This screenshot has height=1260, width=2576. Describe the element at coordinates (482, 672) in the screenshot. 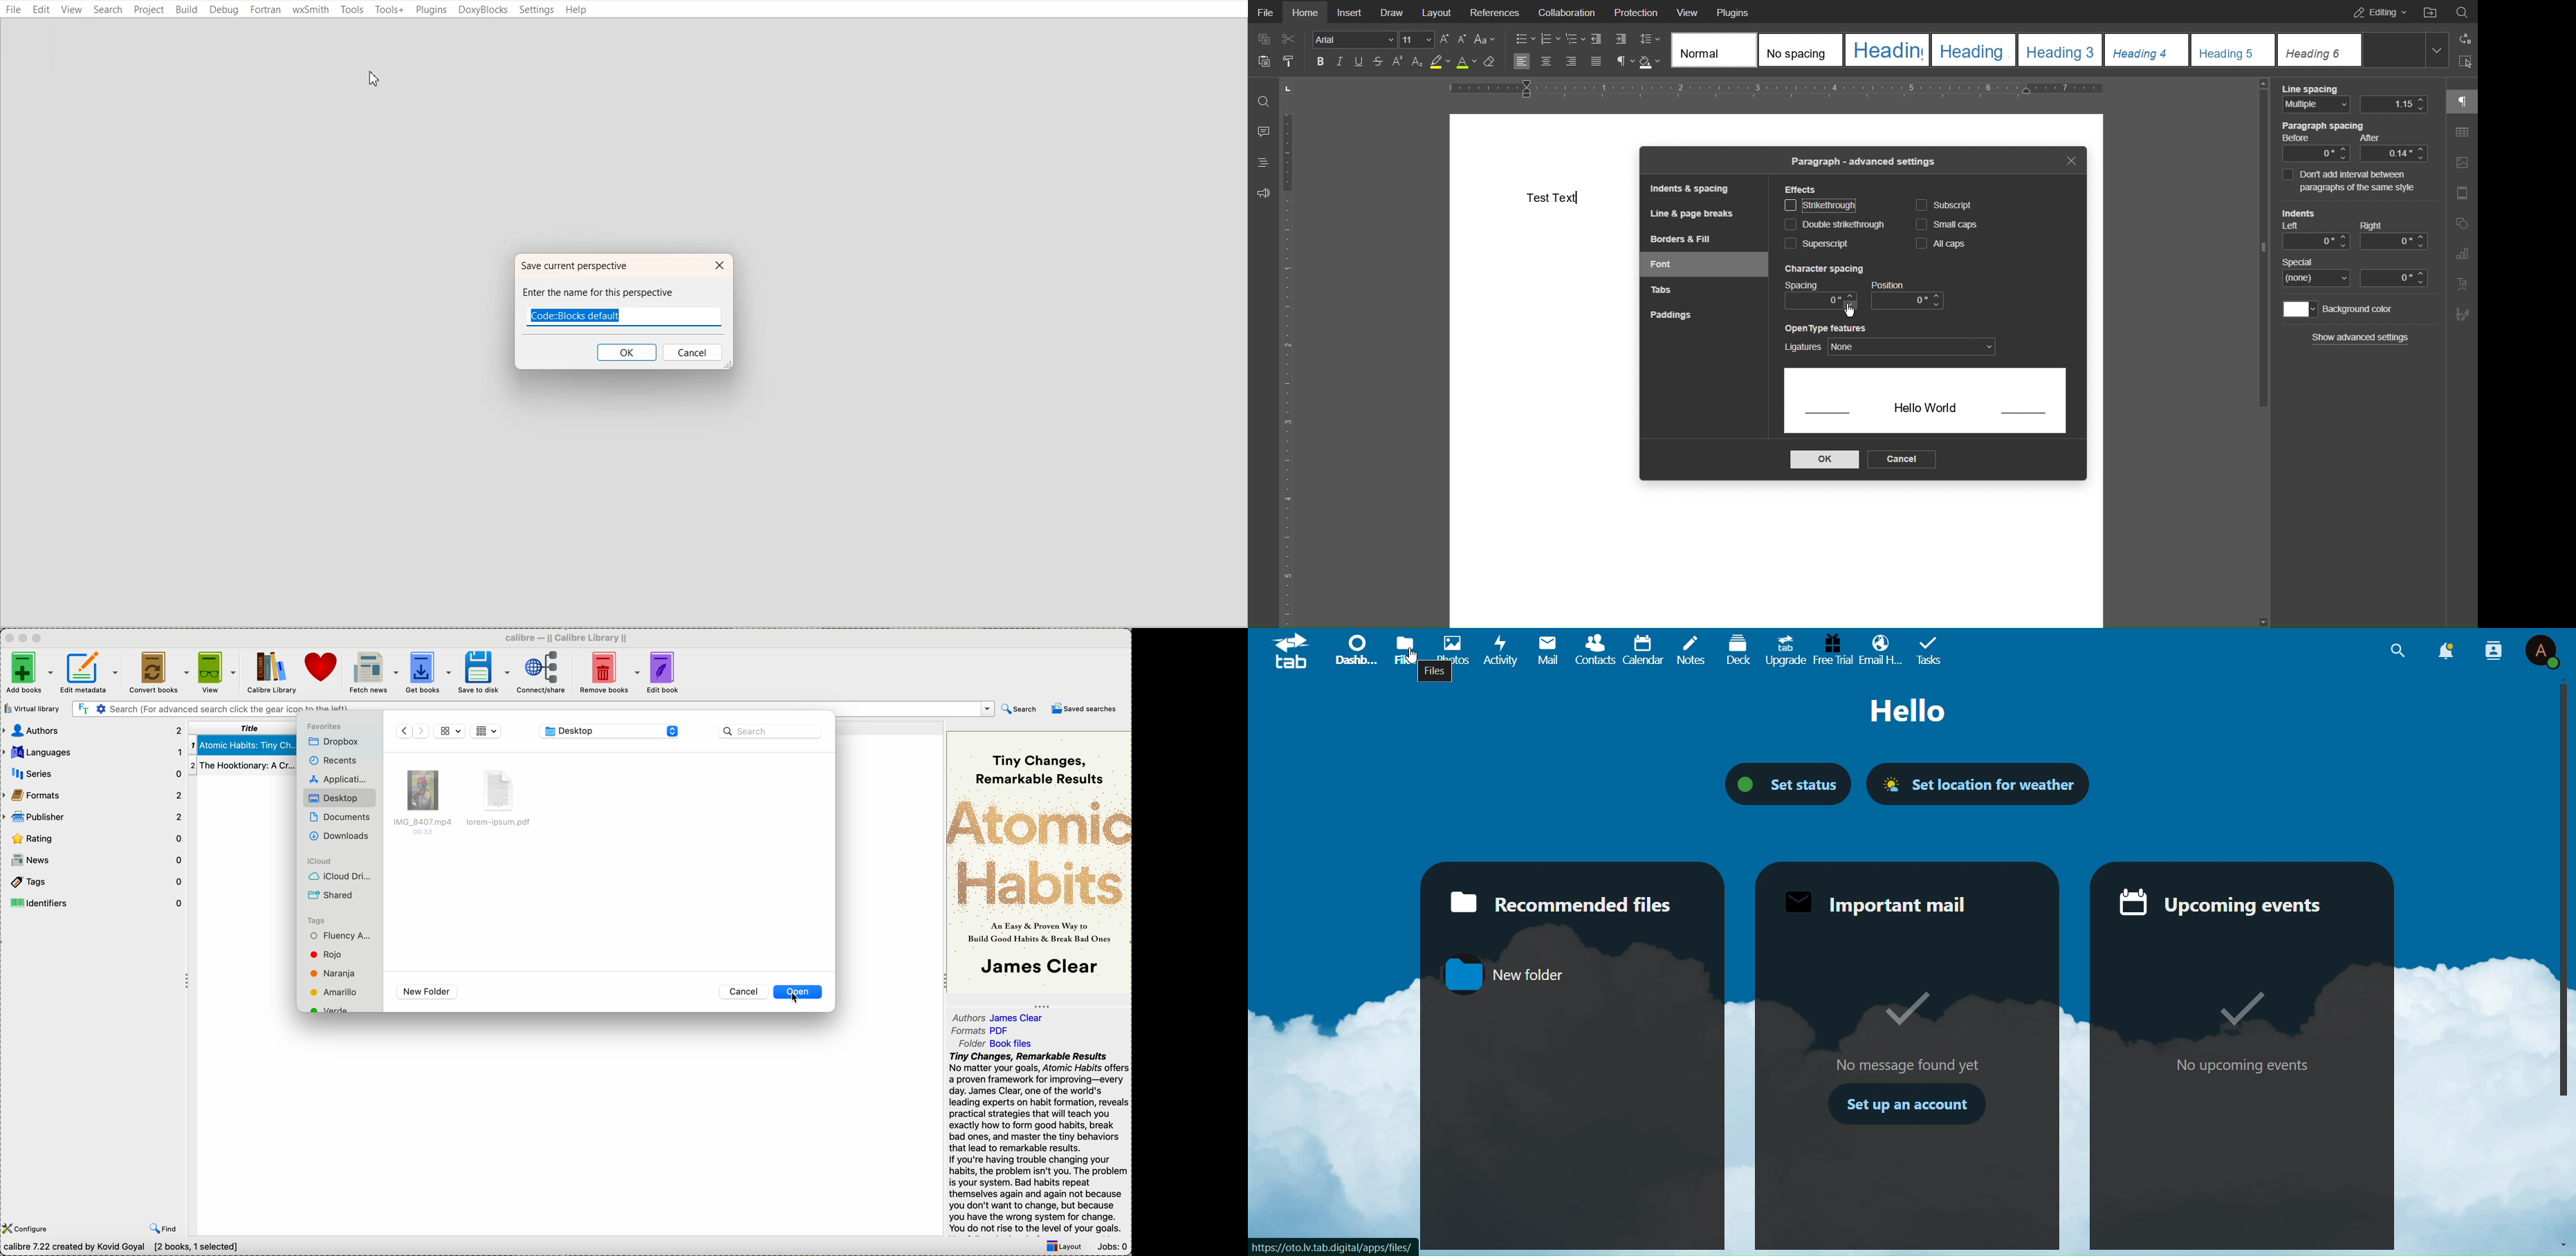

I see `save to disk` at that location.